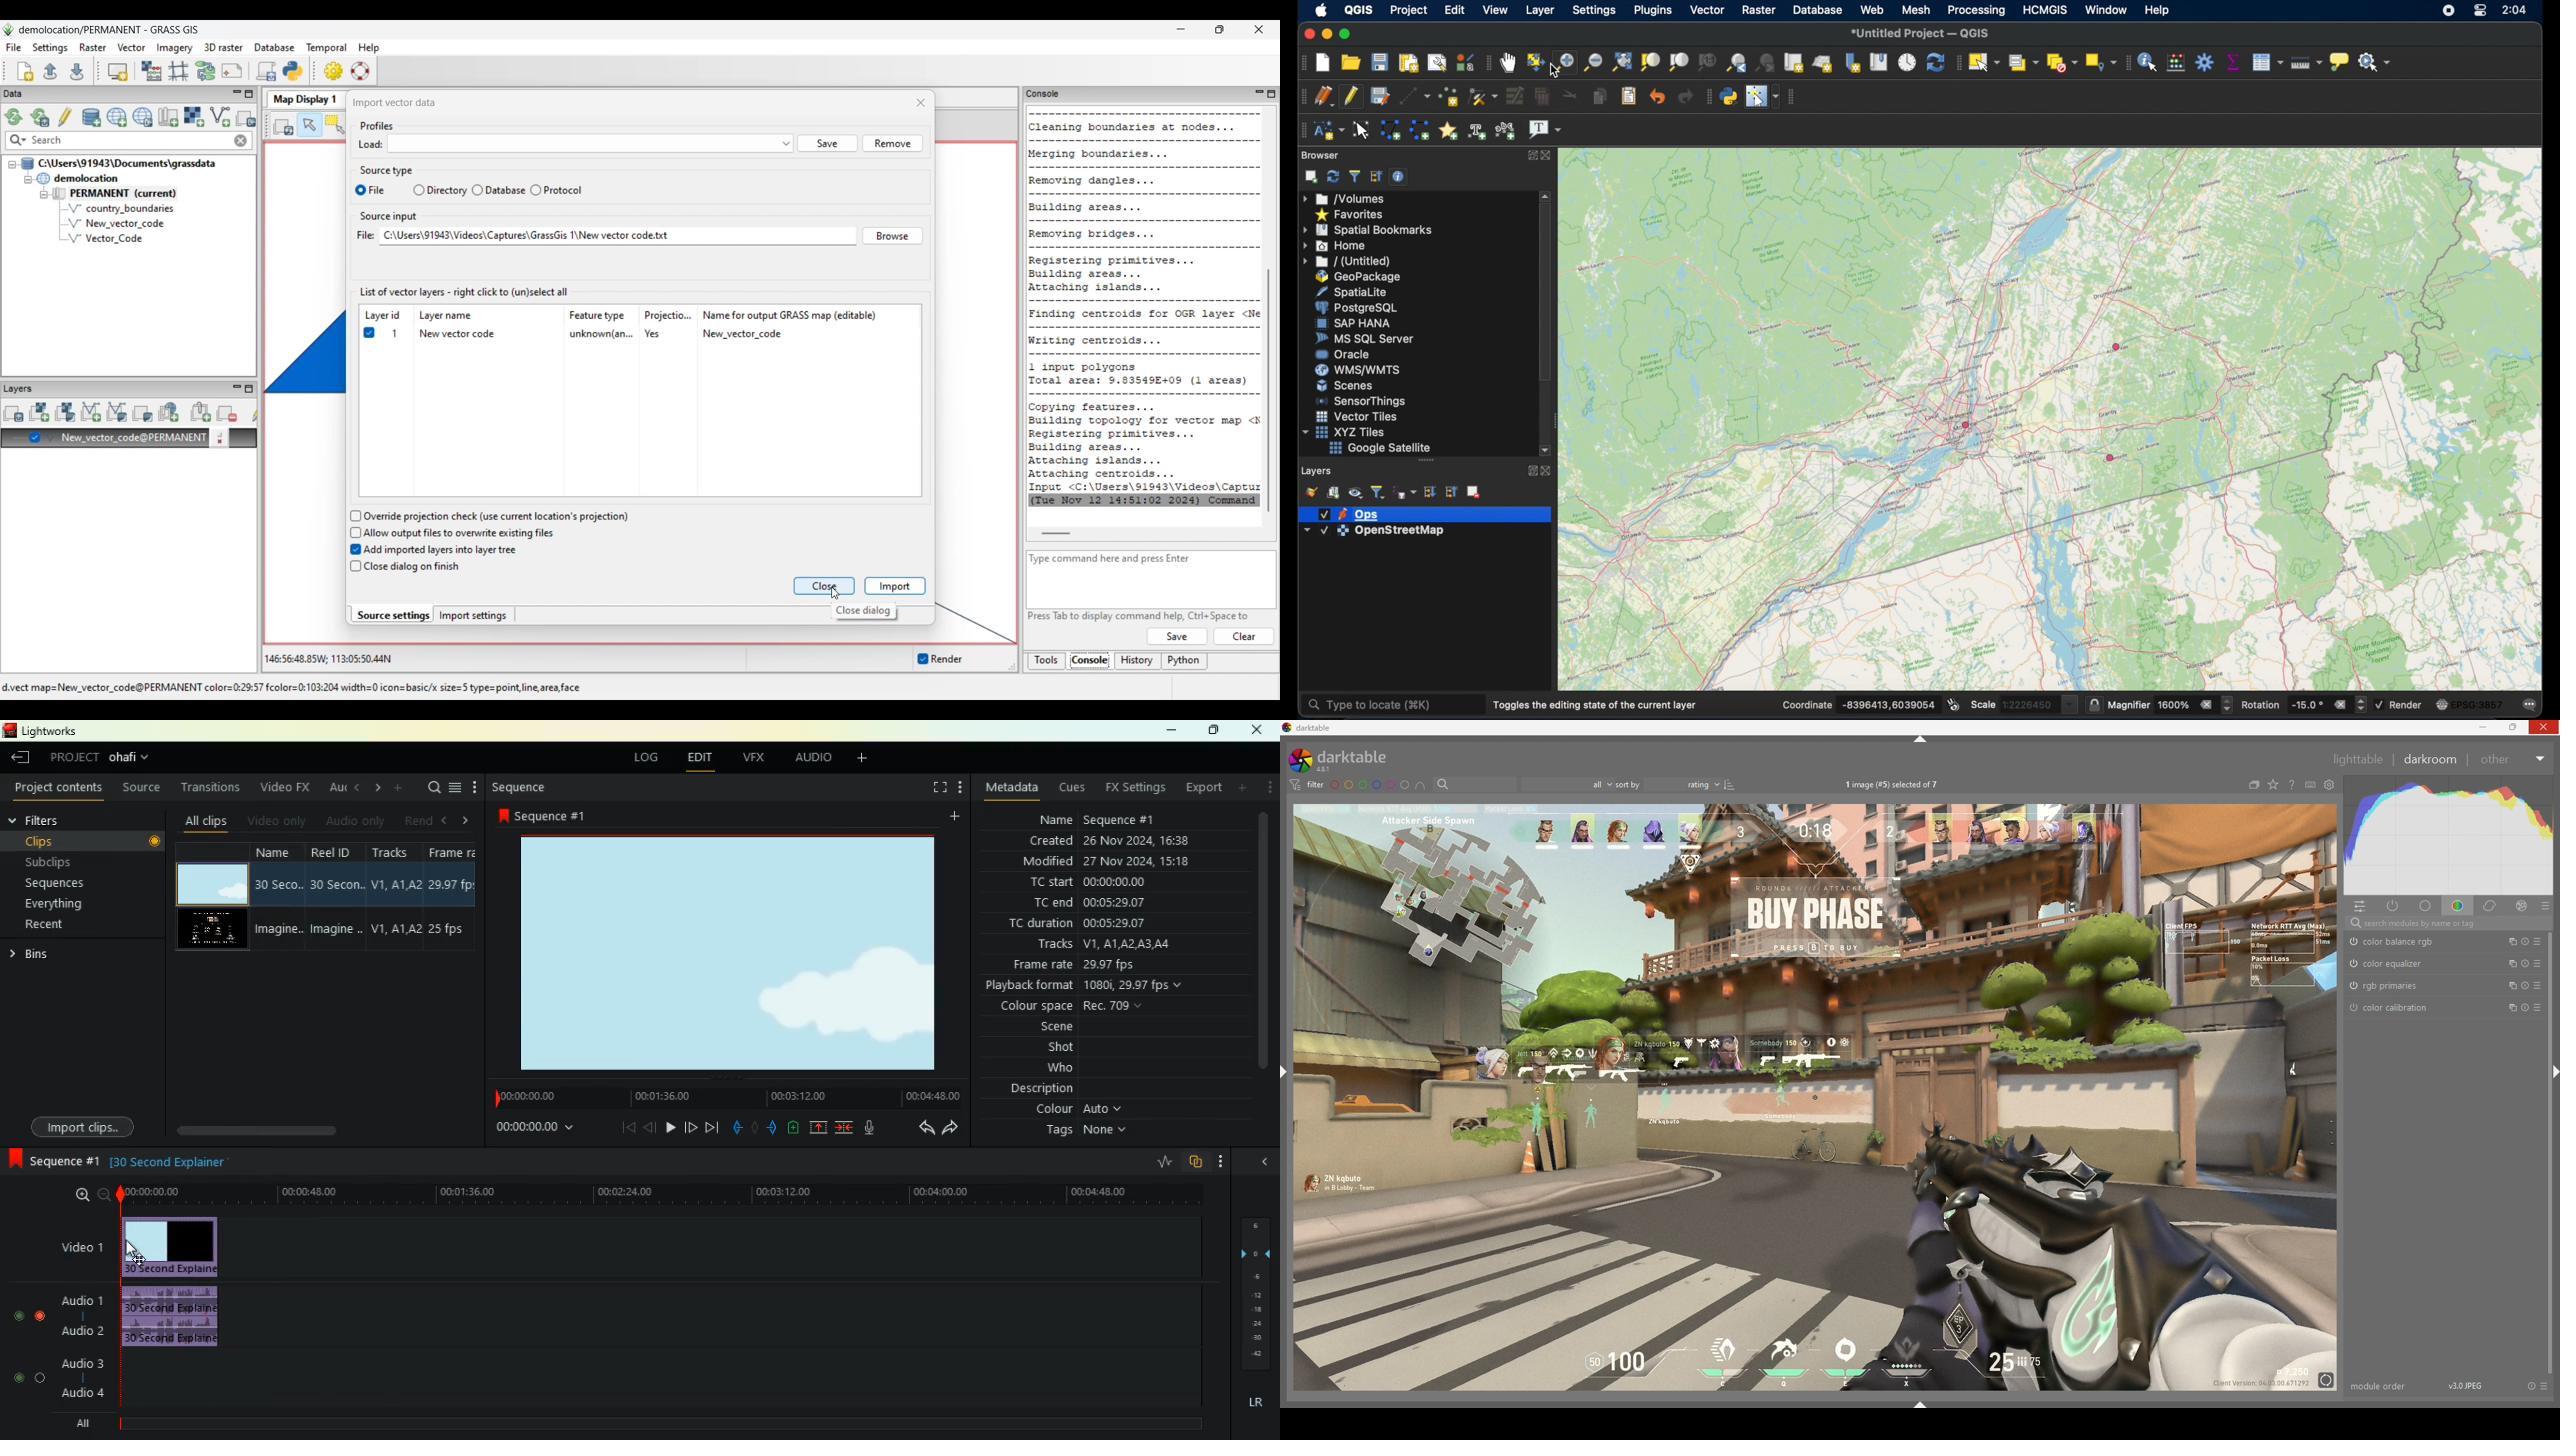  Describe the element at coordinates (731, 952) in the screenshot. I see `image` at that location.